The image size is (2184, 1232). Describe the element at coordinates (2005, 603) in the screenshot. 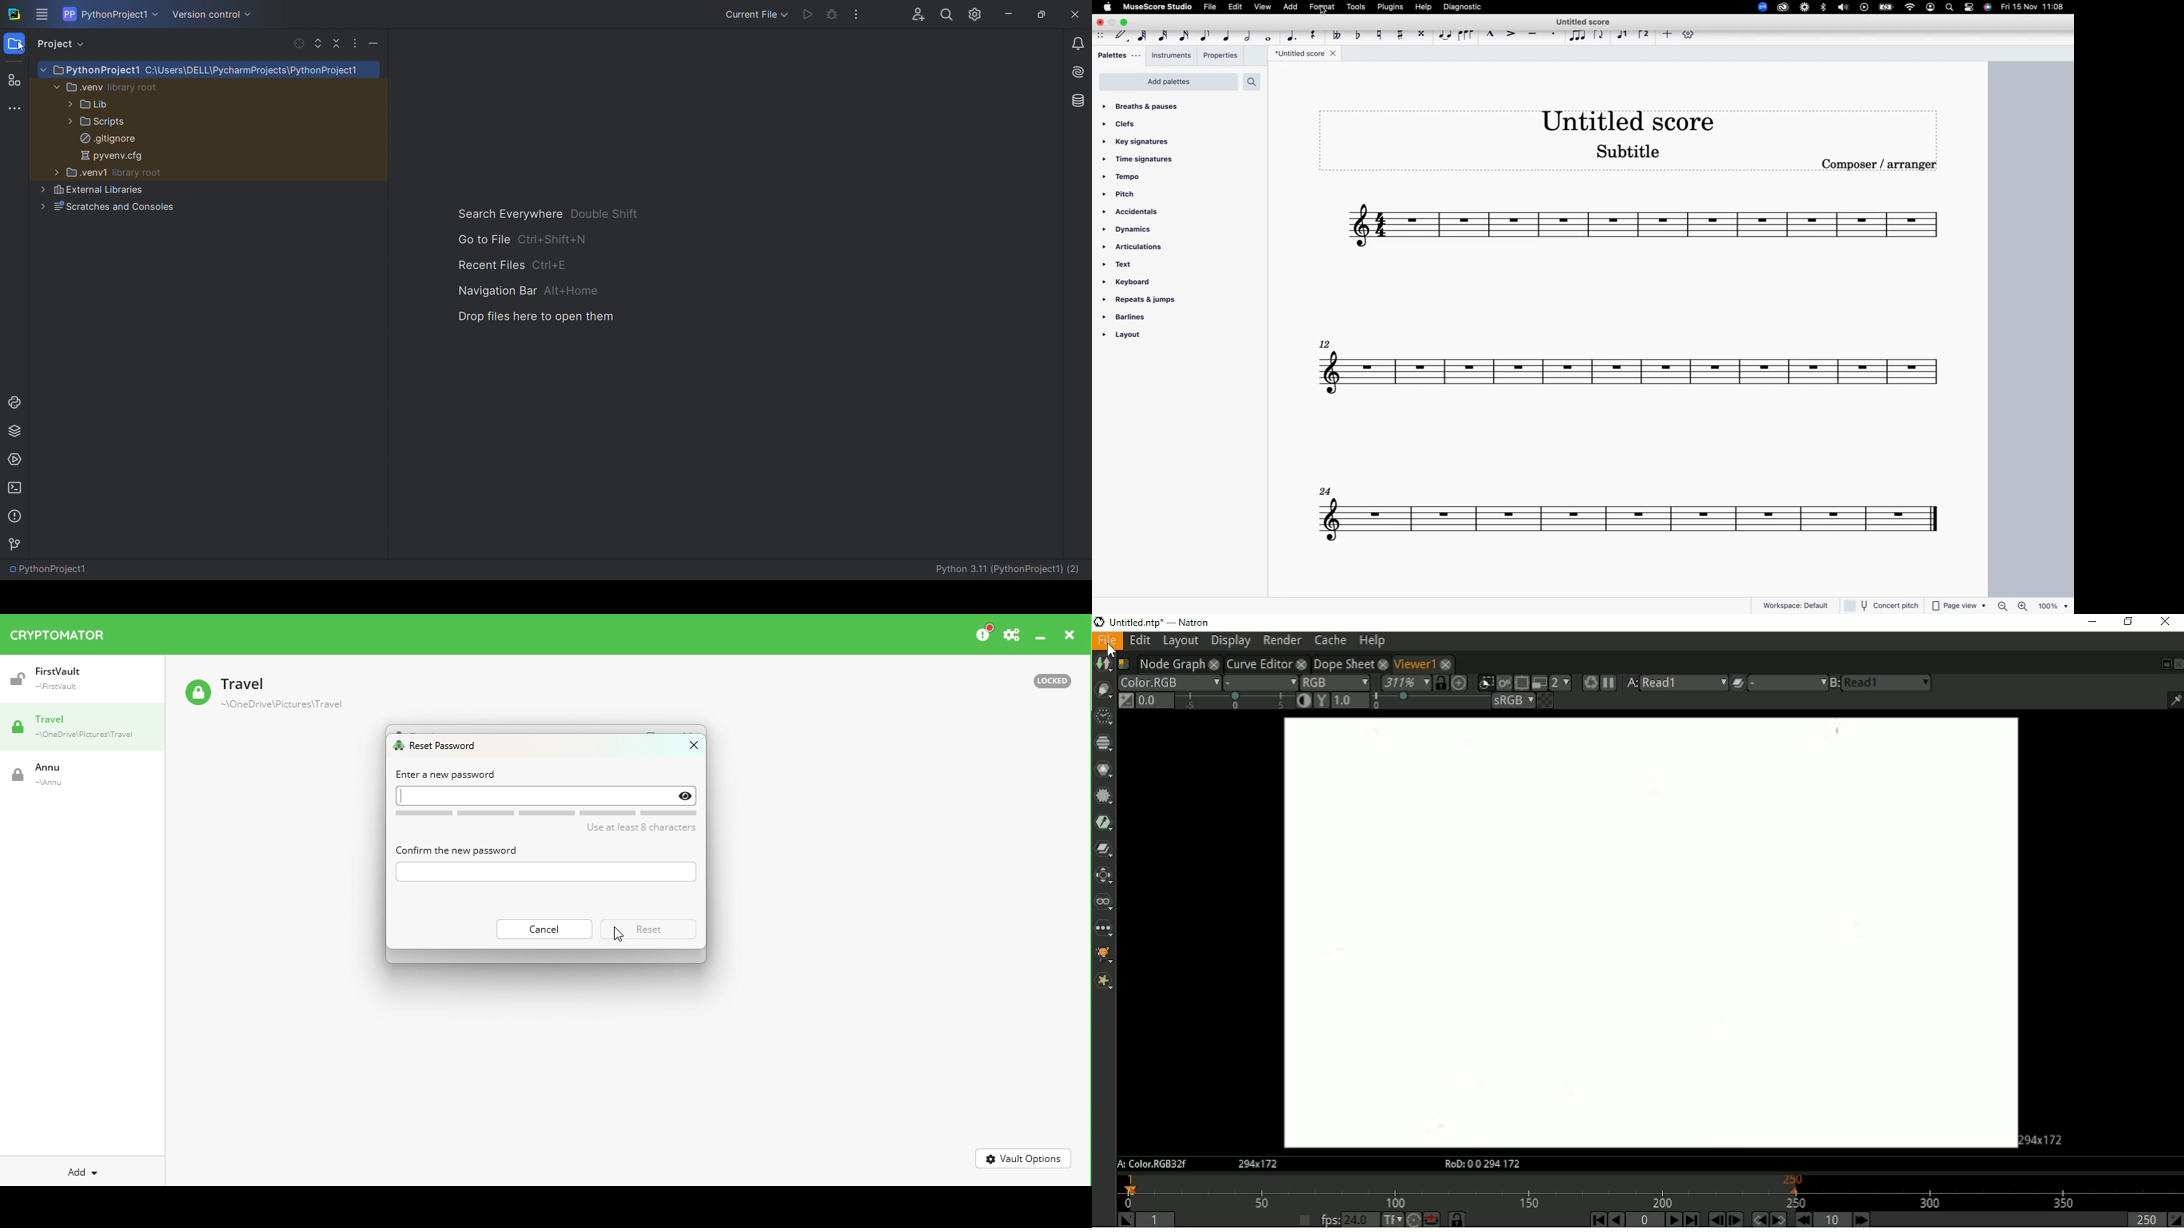

I see `zoom out` at that location.